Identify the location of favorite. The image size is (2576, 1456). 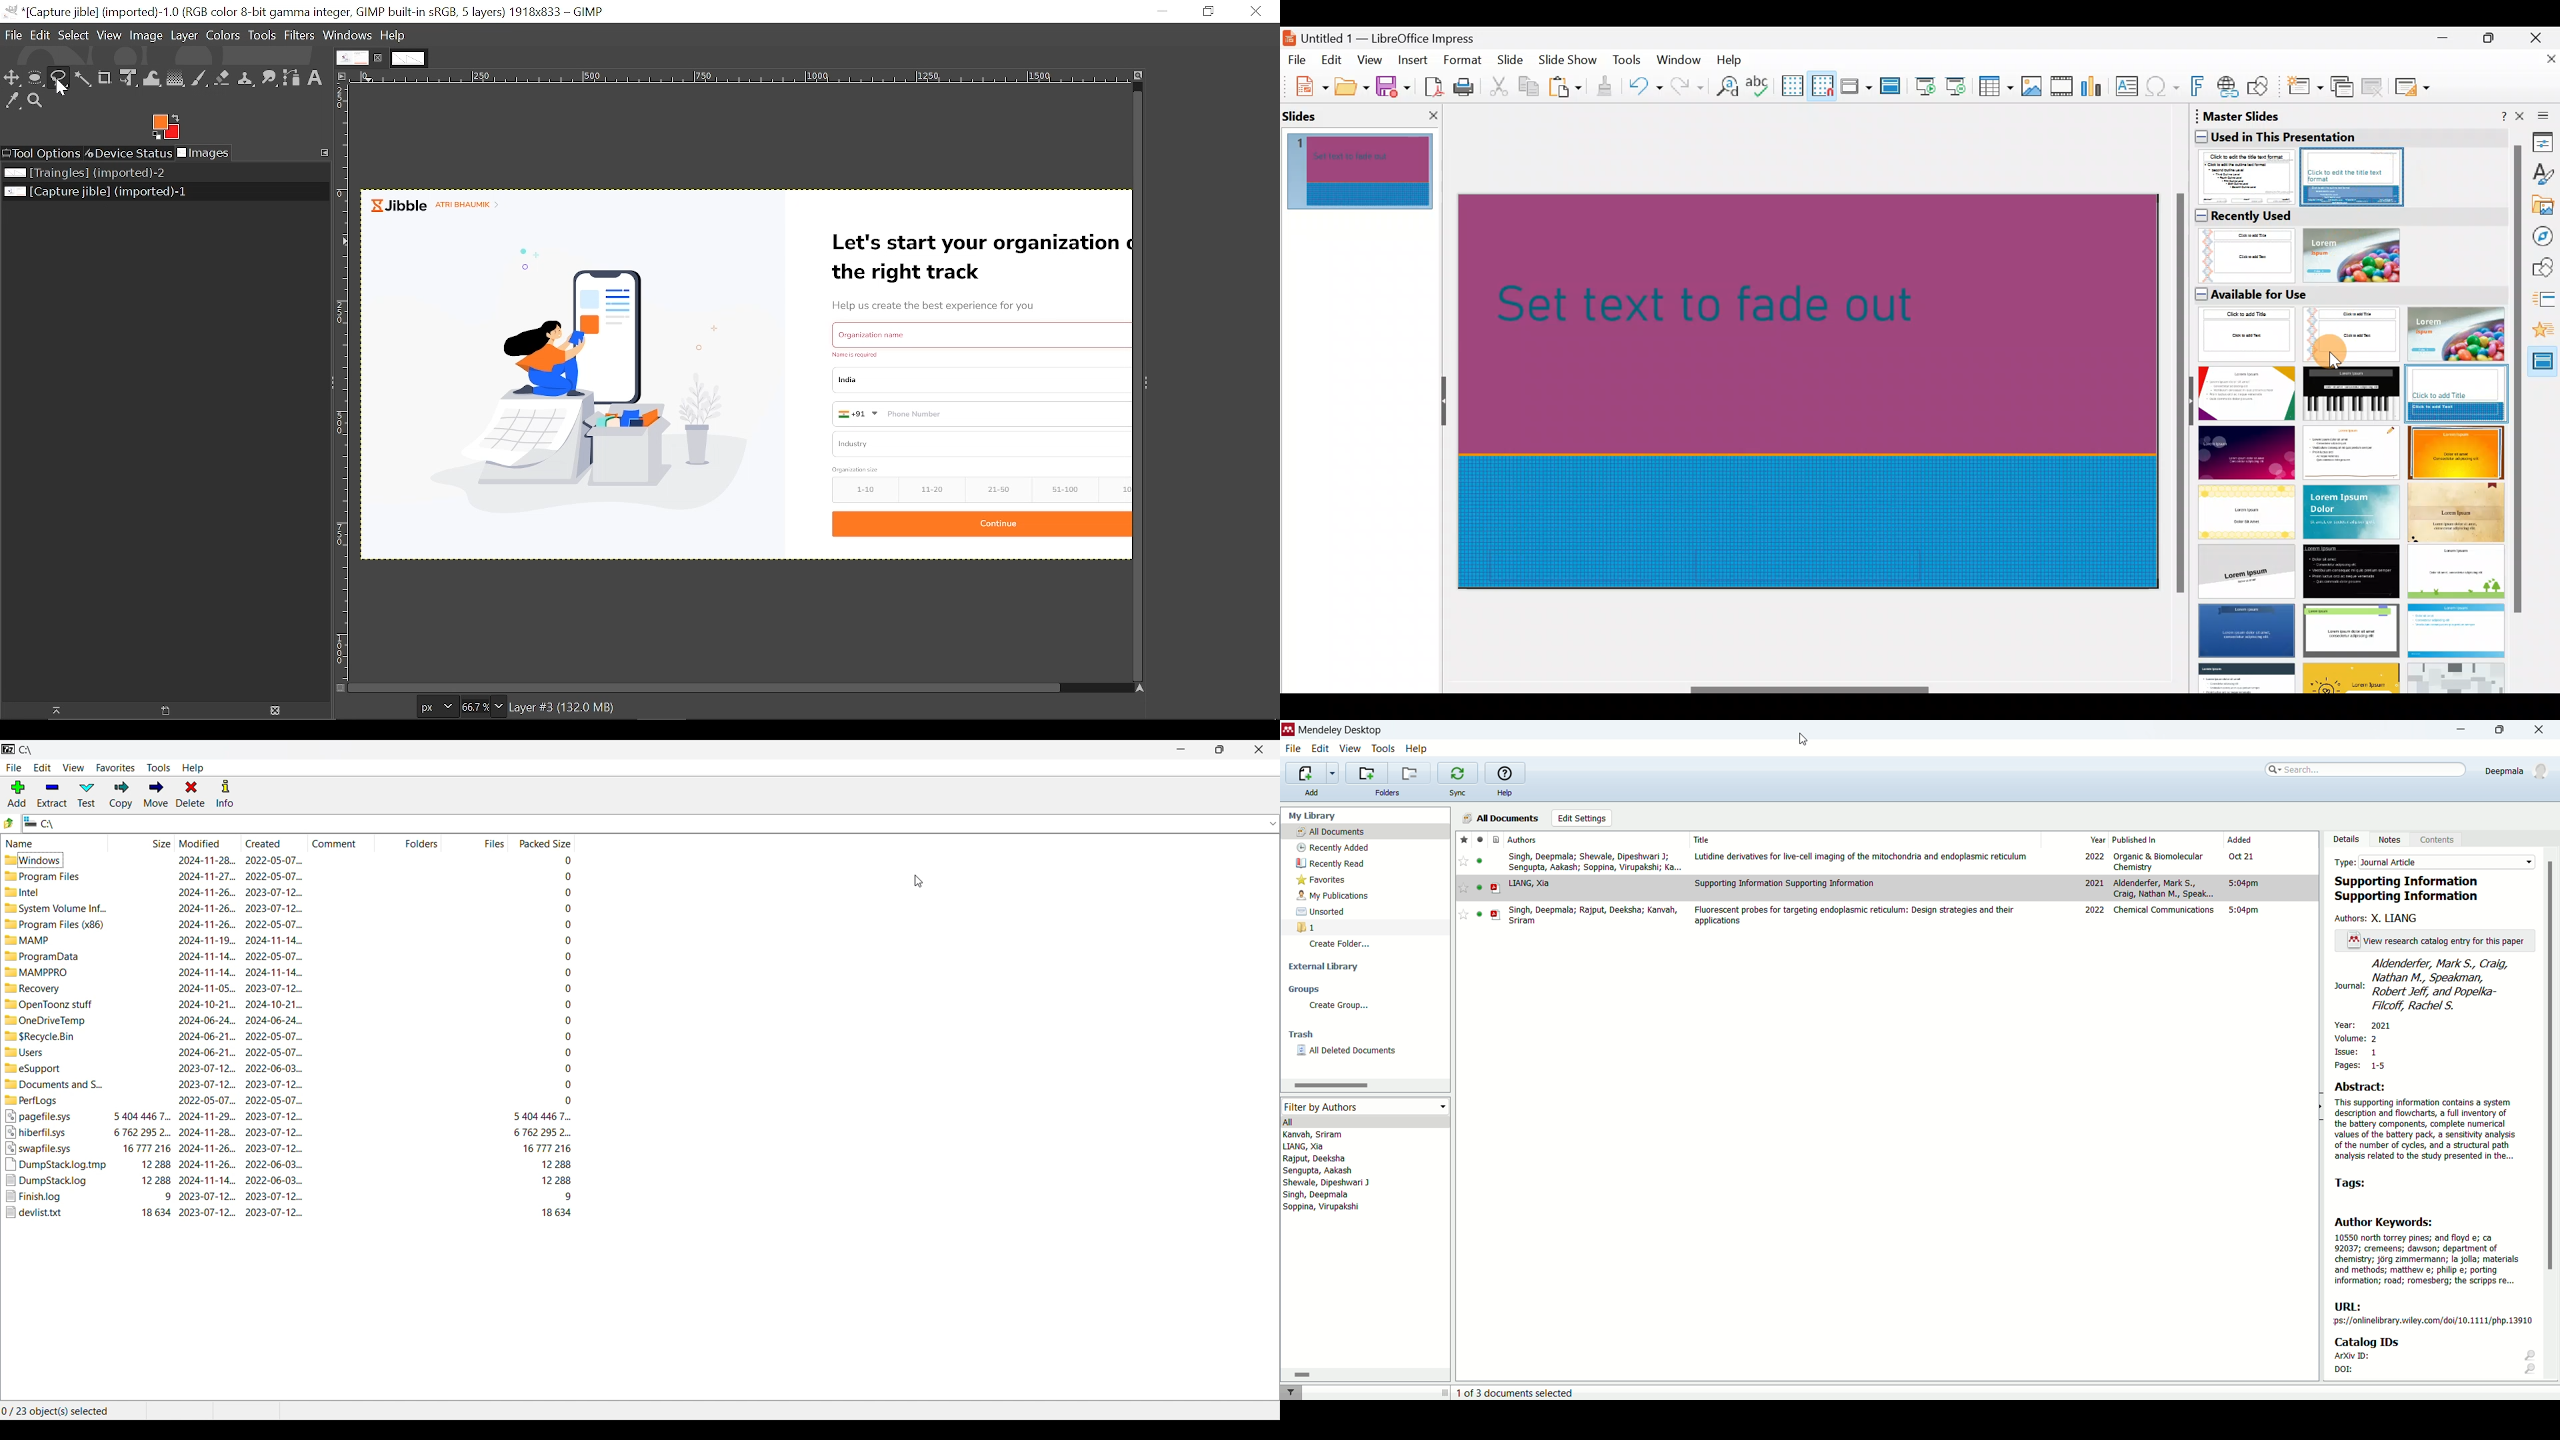
(1463, 915).